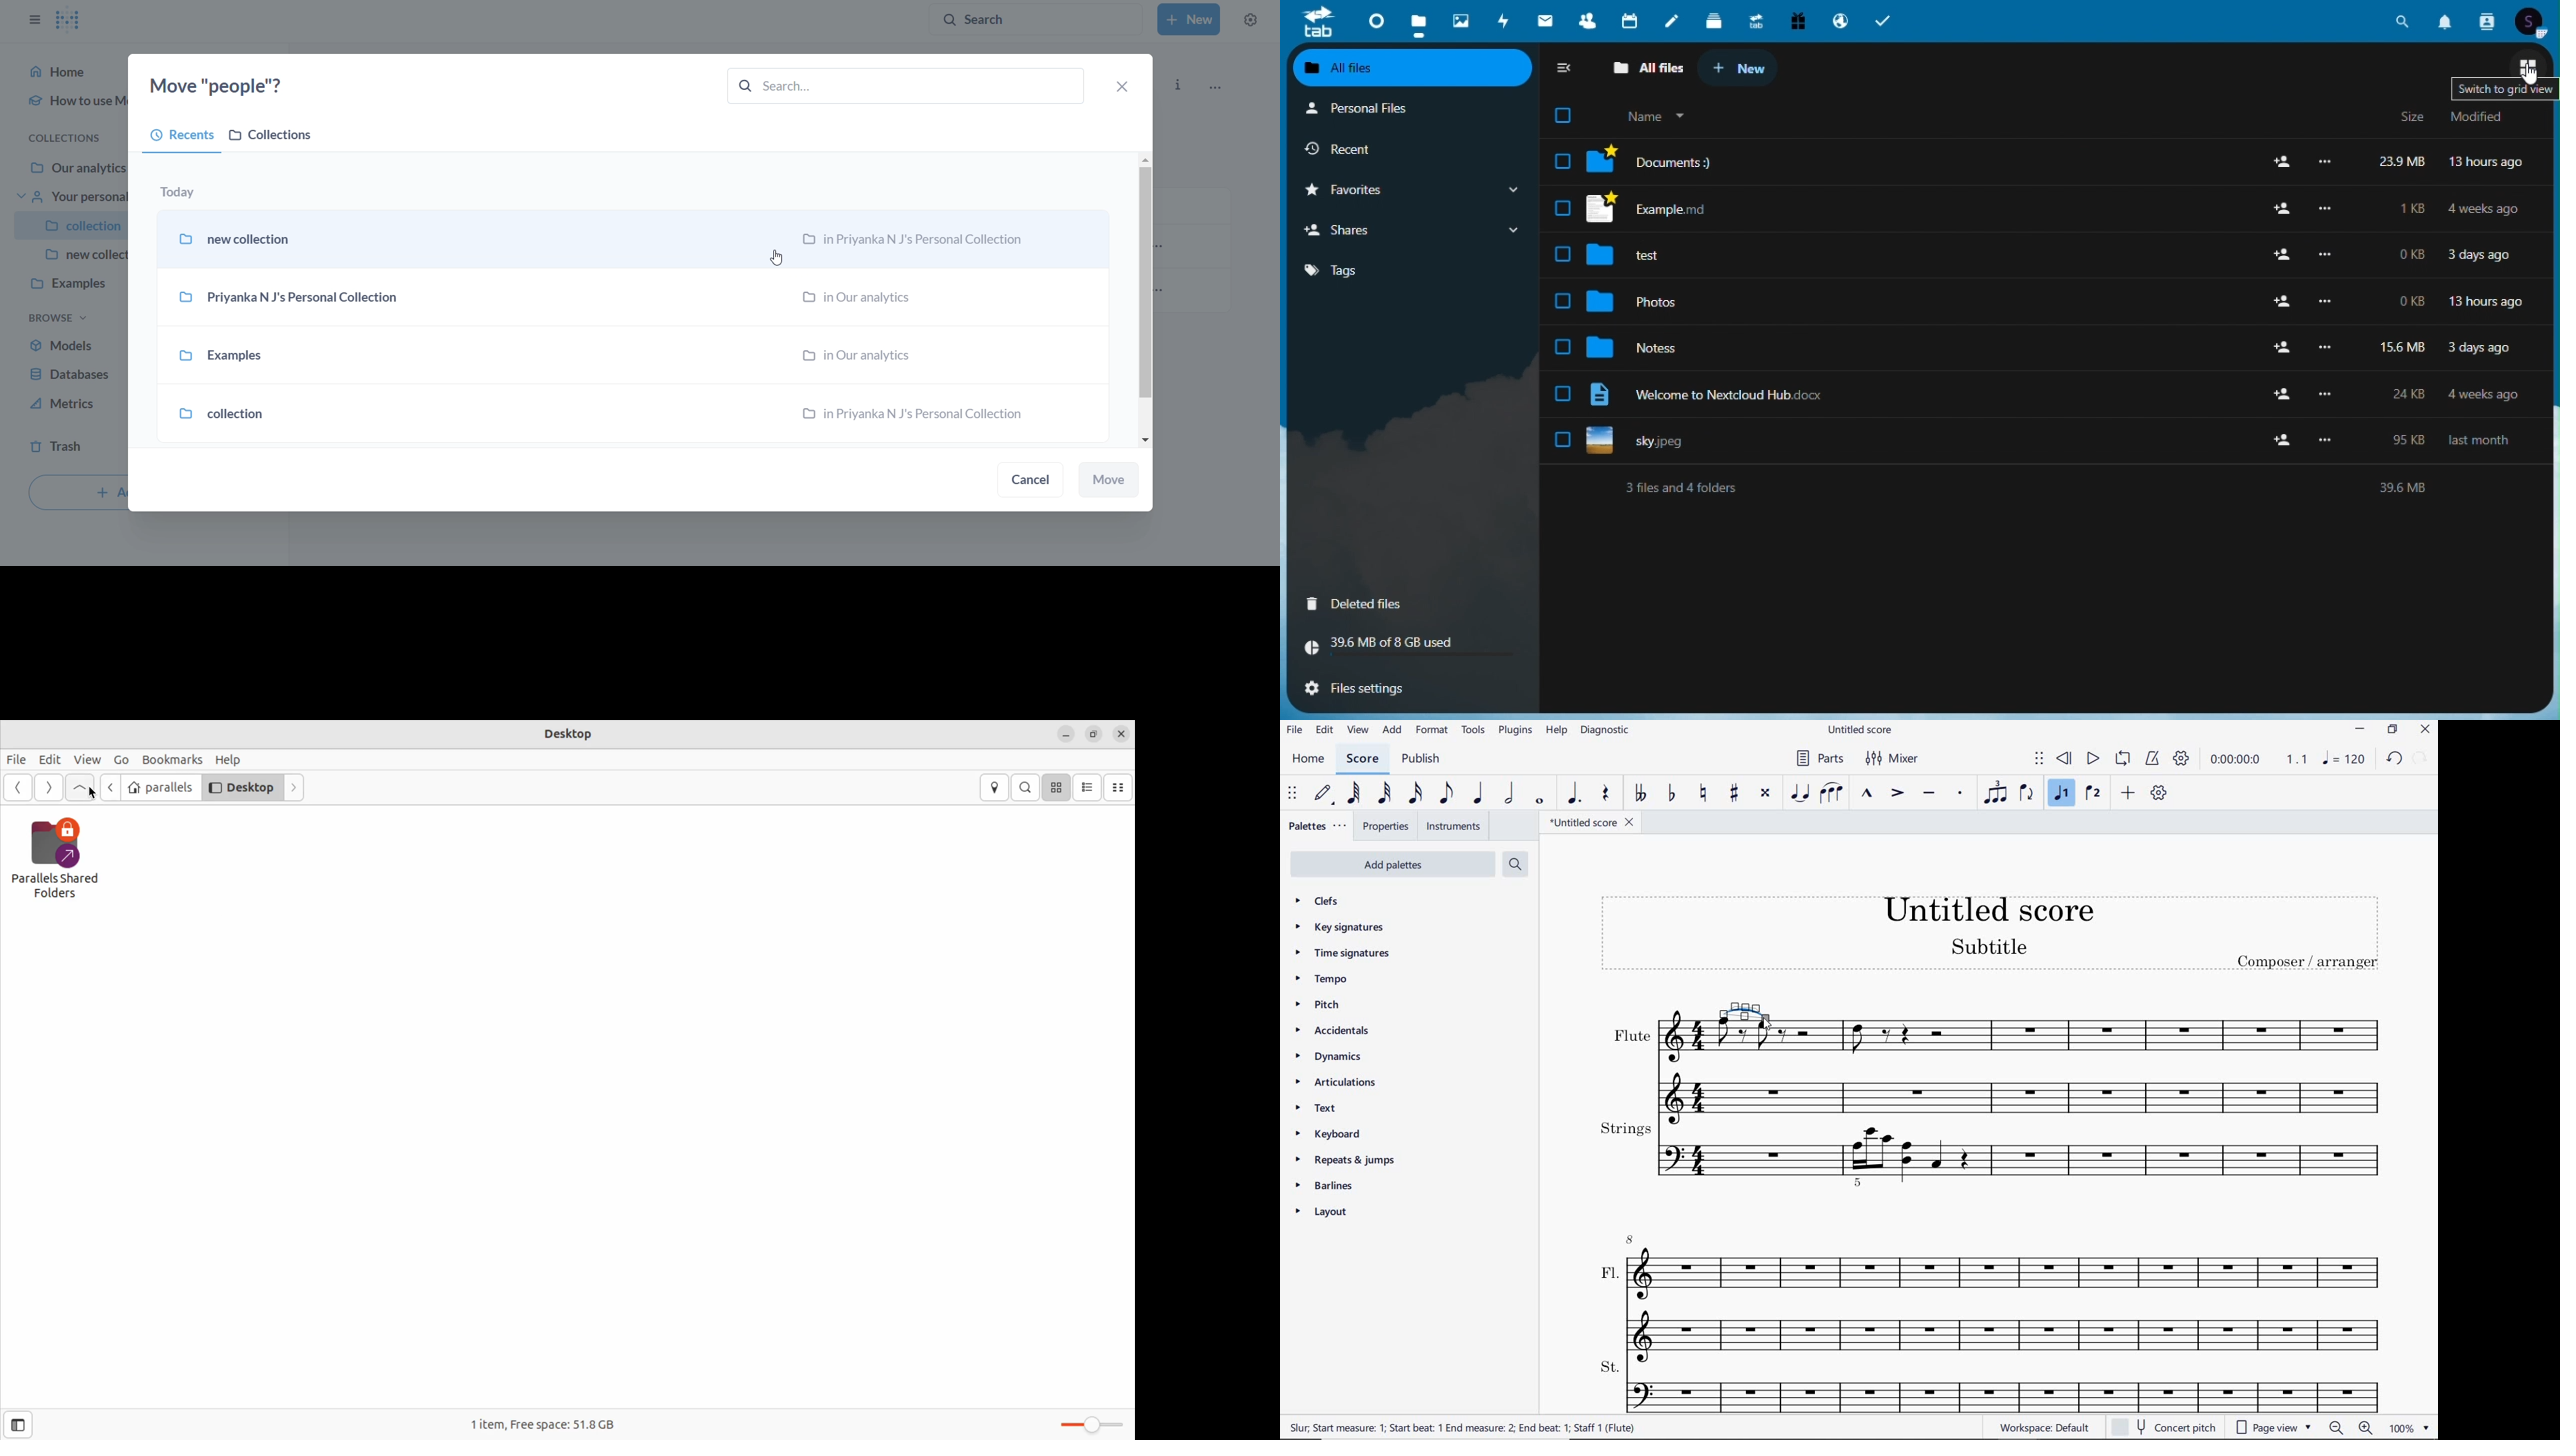 The width and height of the screenshot is (2576, 1456). I want to click on QUARTER NOTE, so click(1481, 793).